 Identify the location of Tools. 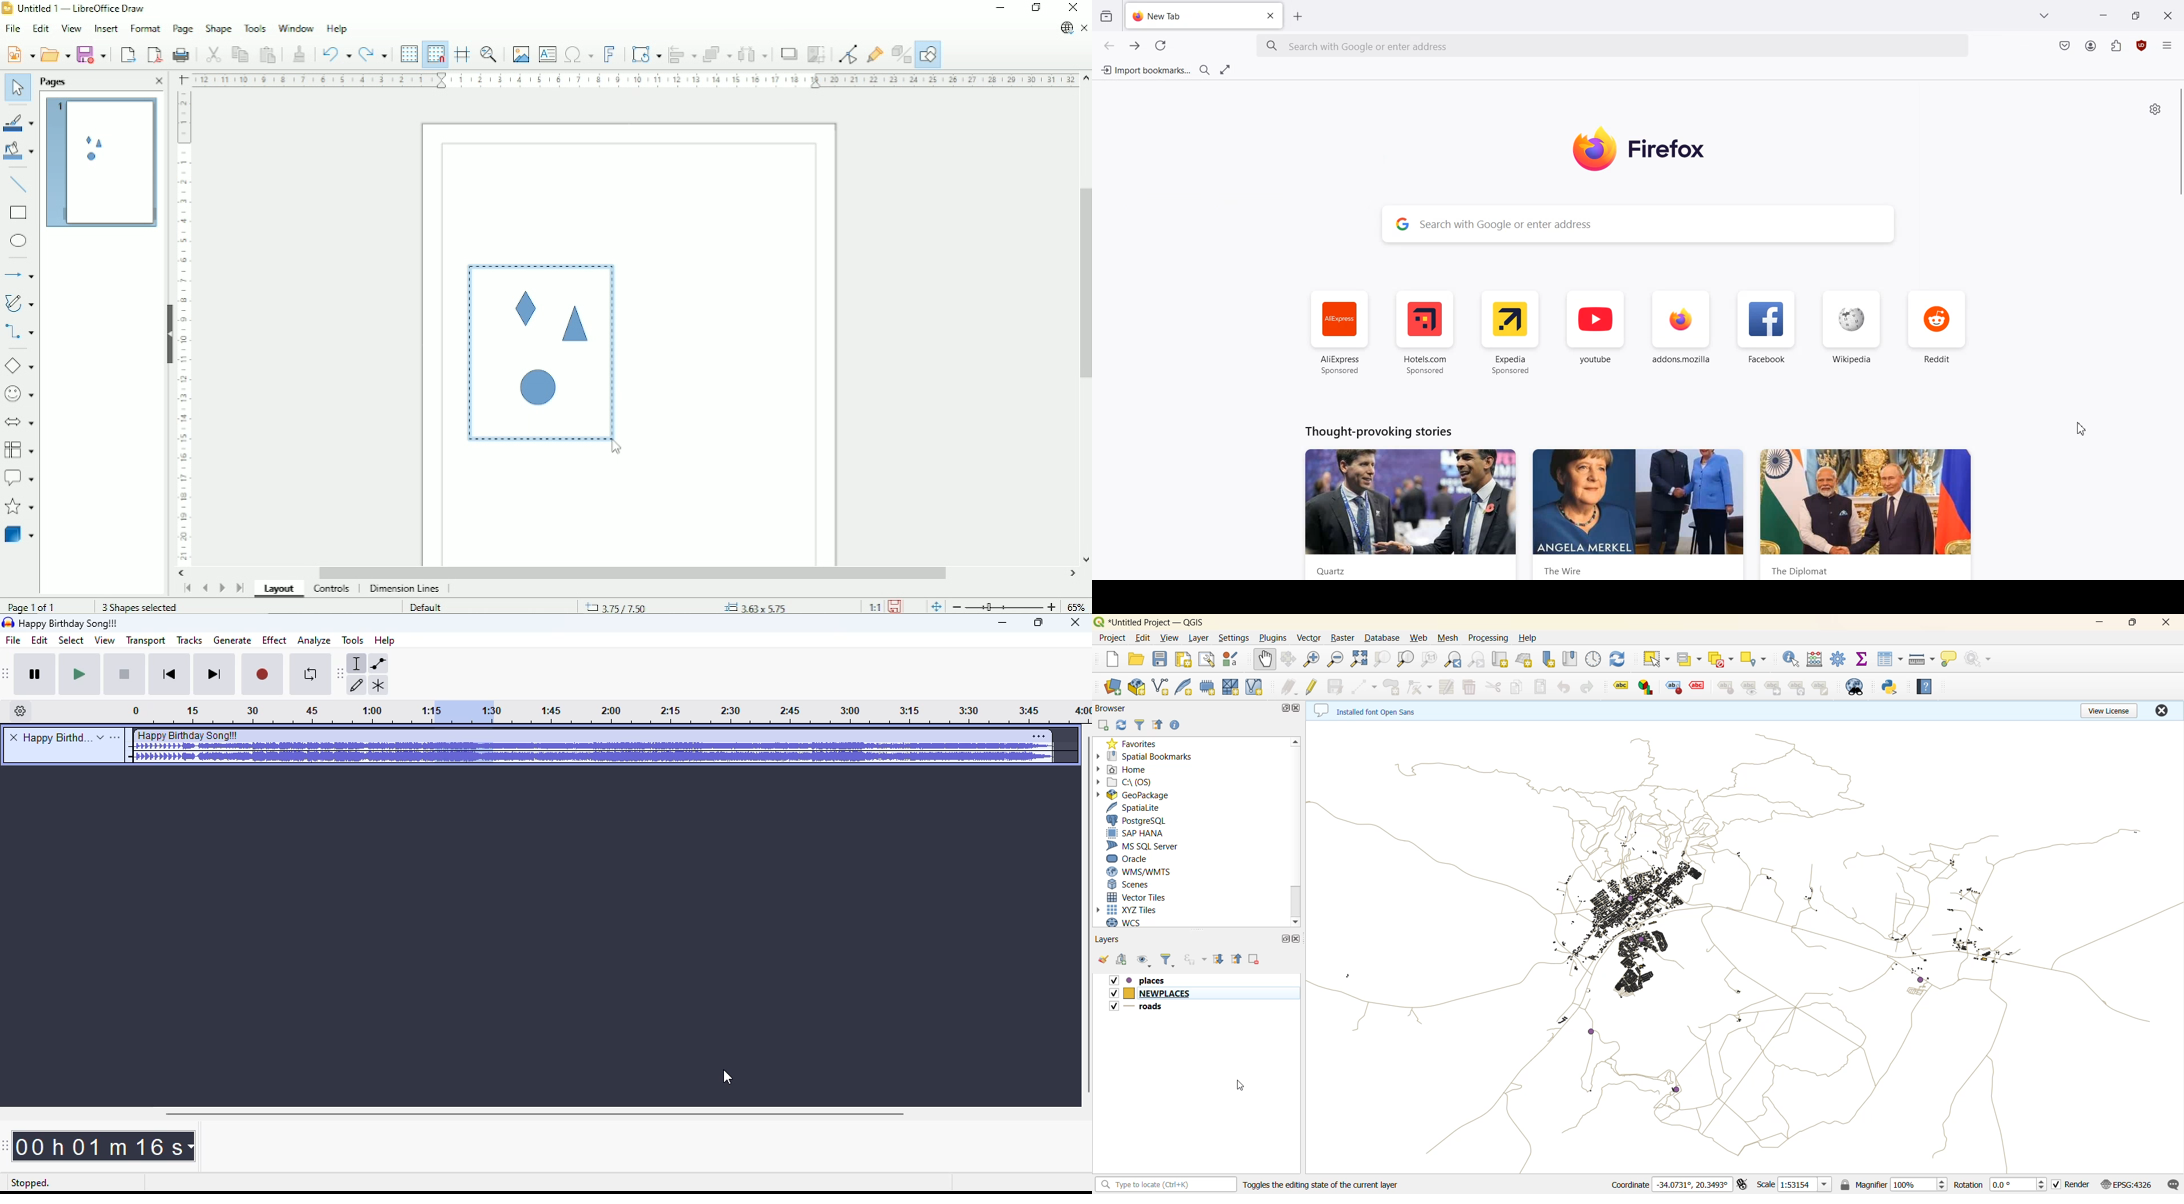
(255, 28).